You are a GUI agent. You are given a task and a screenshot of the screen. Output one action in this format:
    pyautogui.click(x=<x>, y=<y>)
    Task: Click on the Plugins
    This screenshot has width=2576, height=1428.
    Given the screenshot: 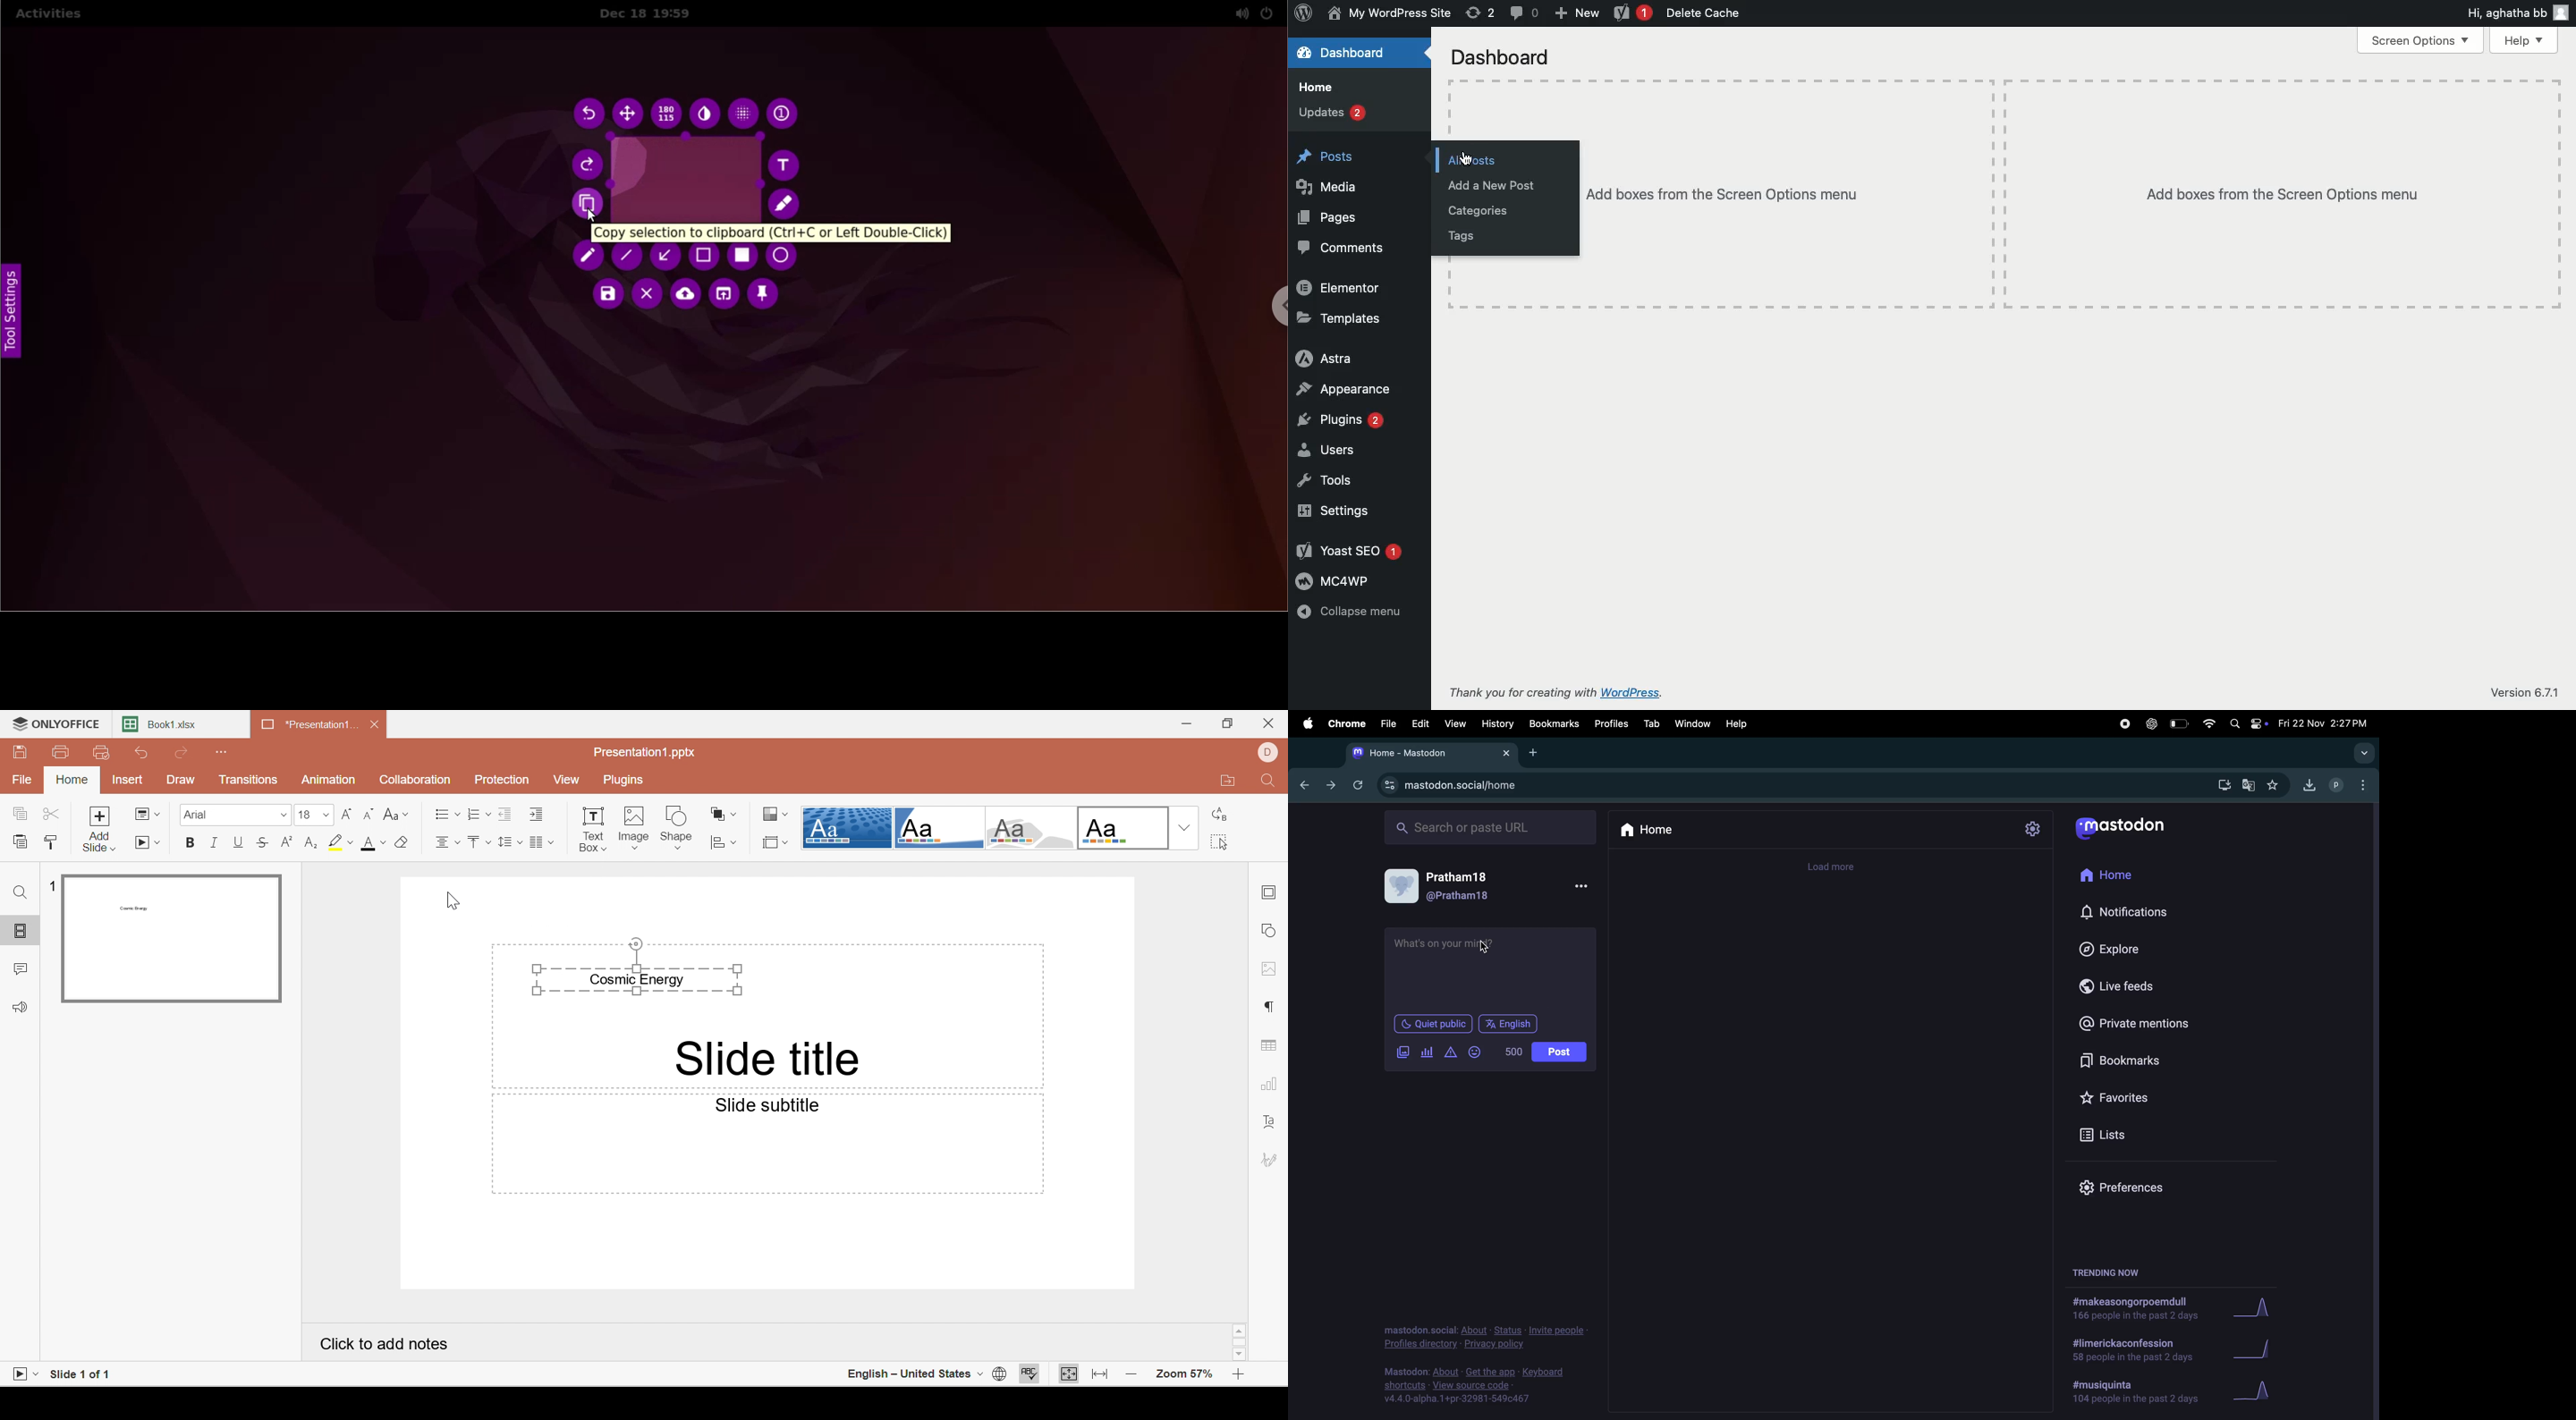 What is the action you would take?
    pyautogui.click(x=1343, y=420)
    